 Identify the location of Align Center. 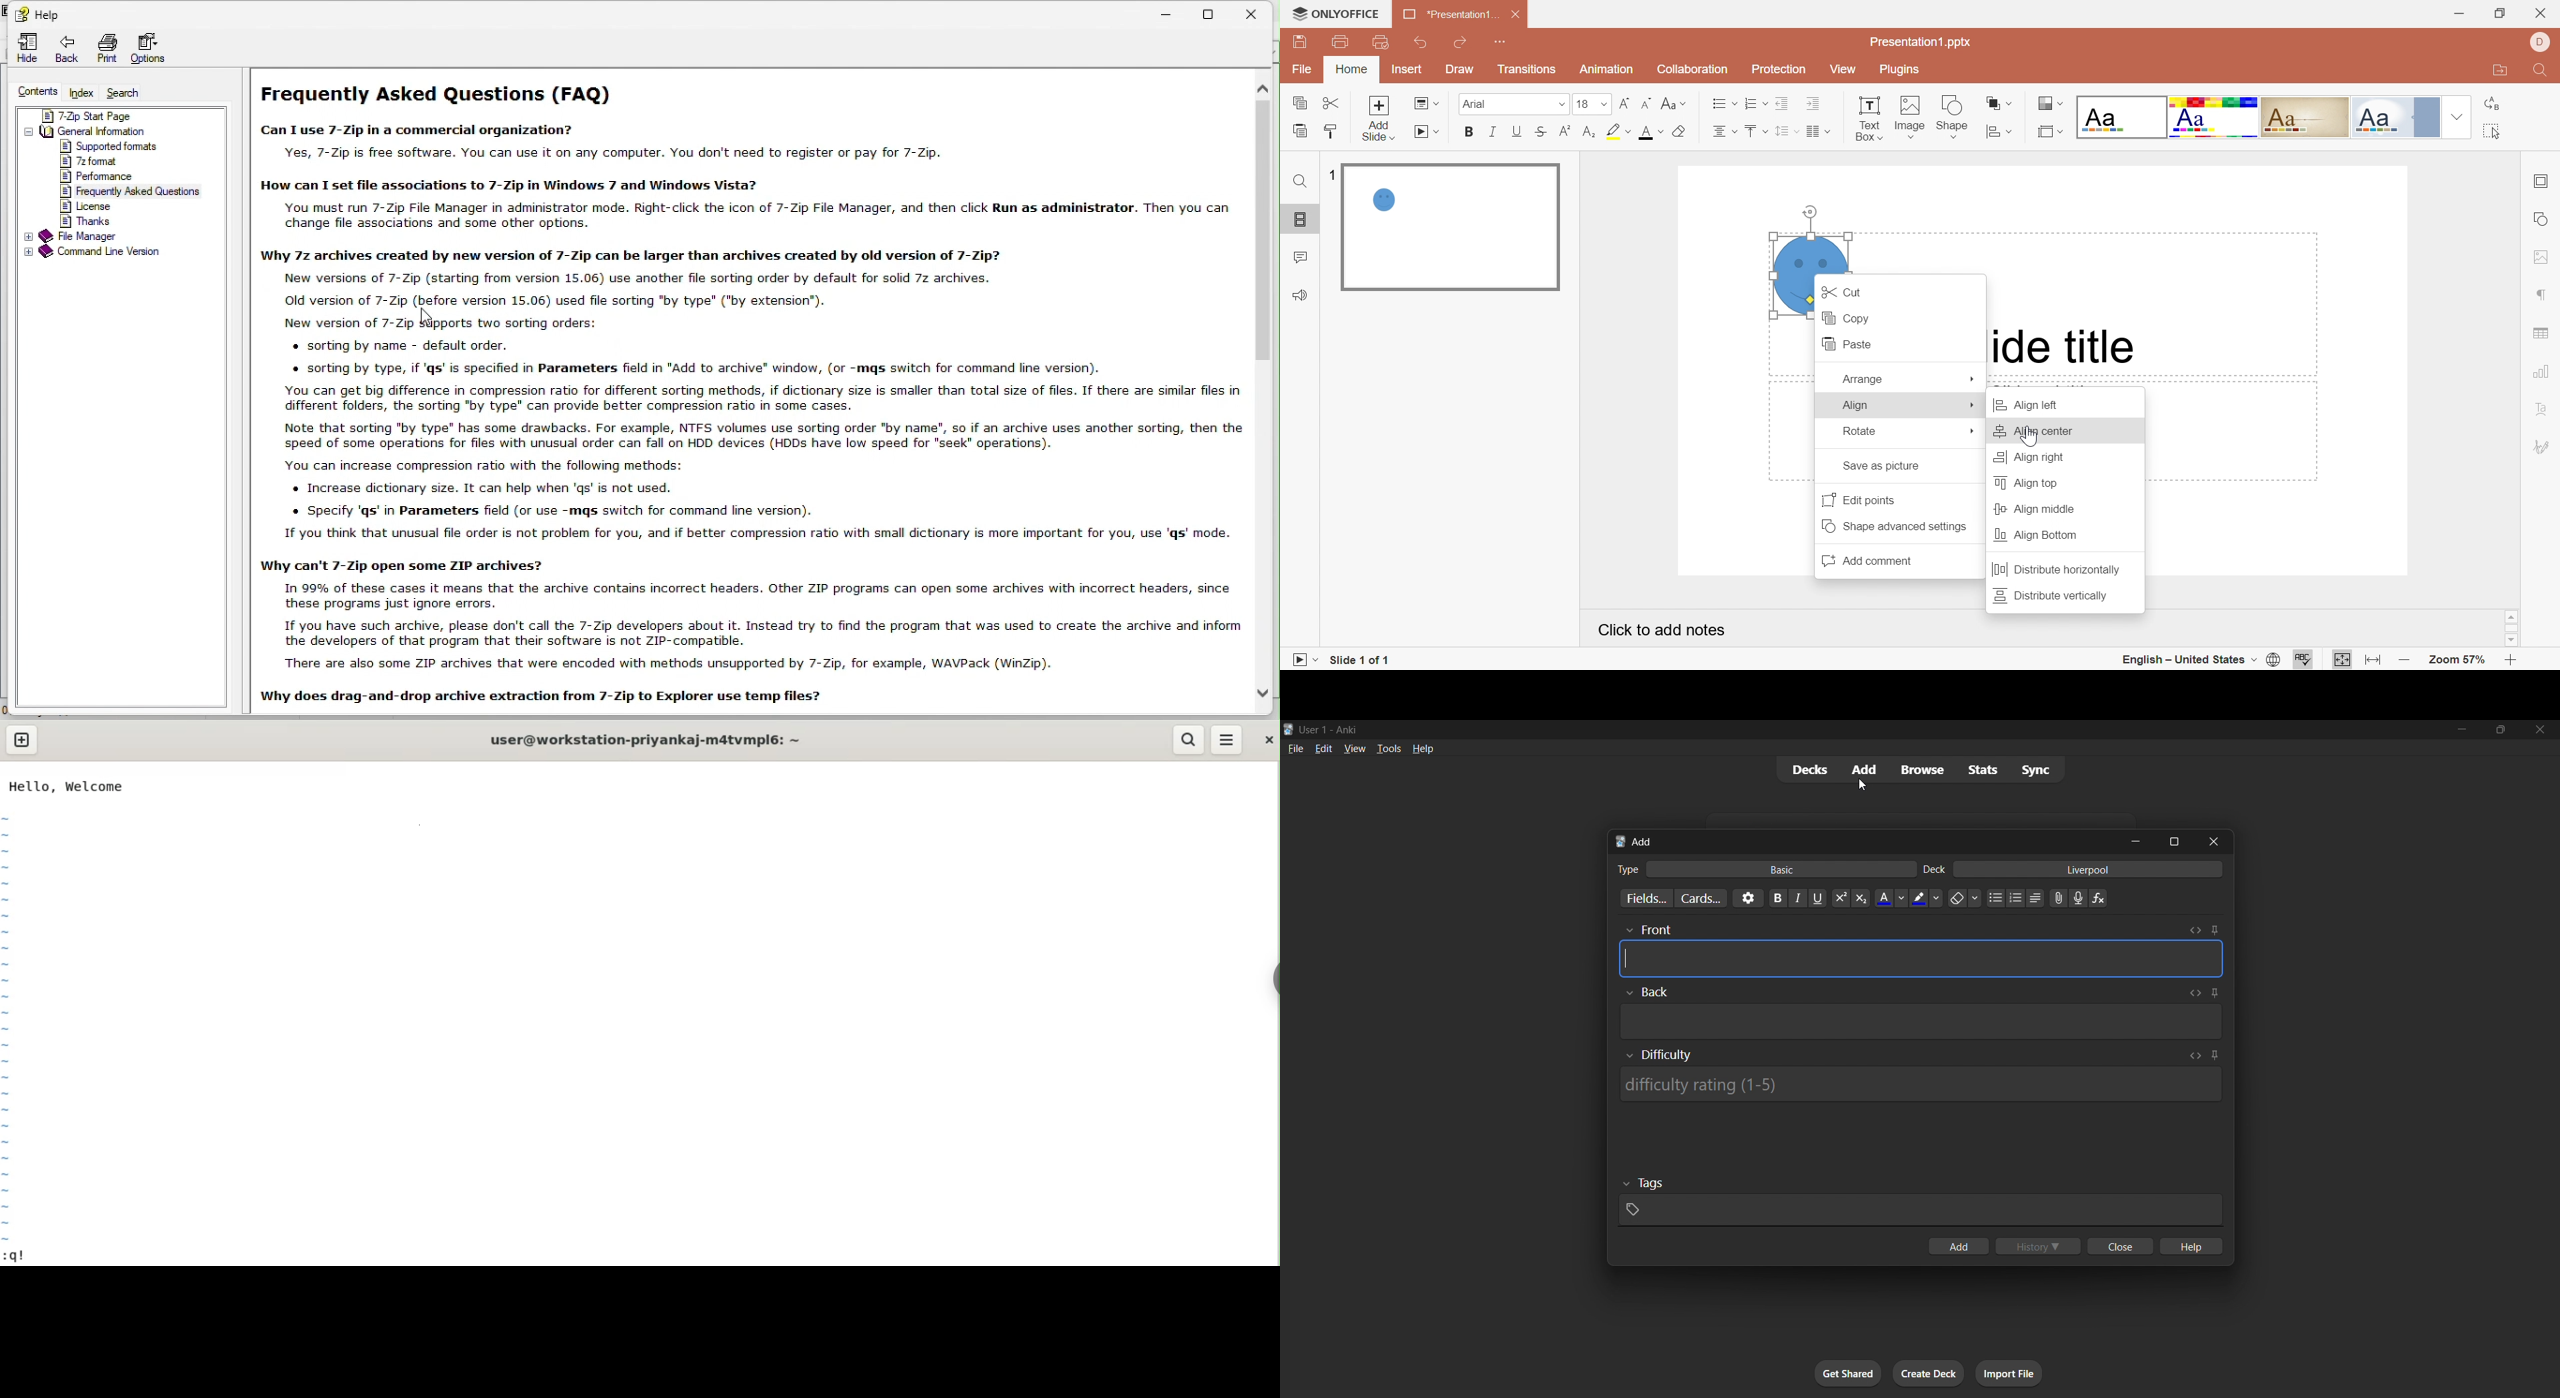
(2037, 431).